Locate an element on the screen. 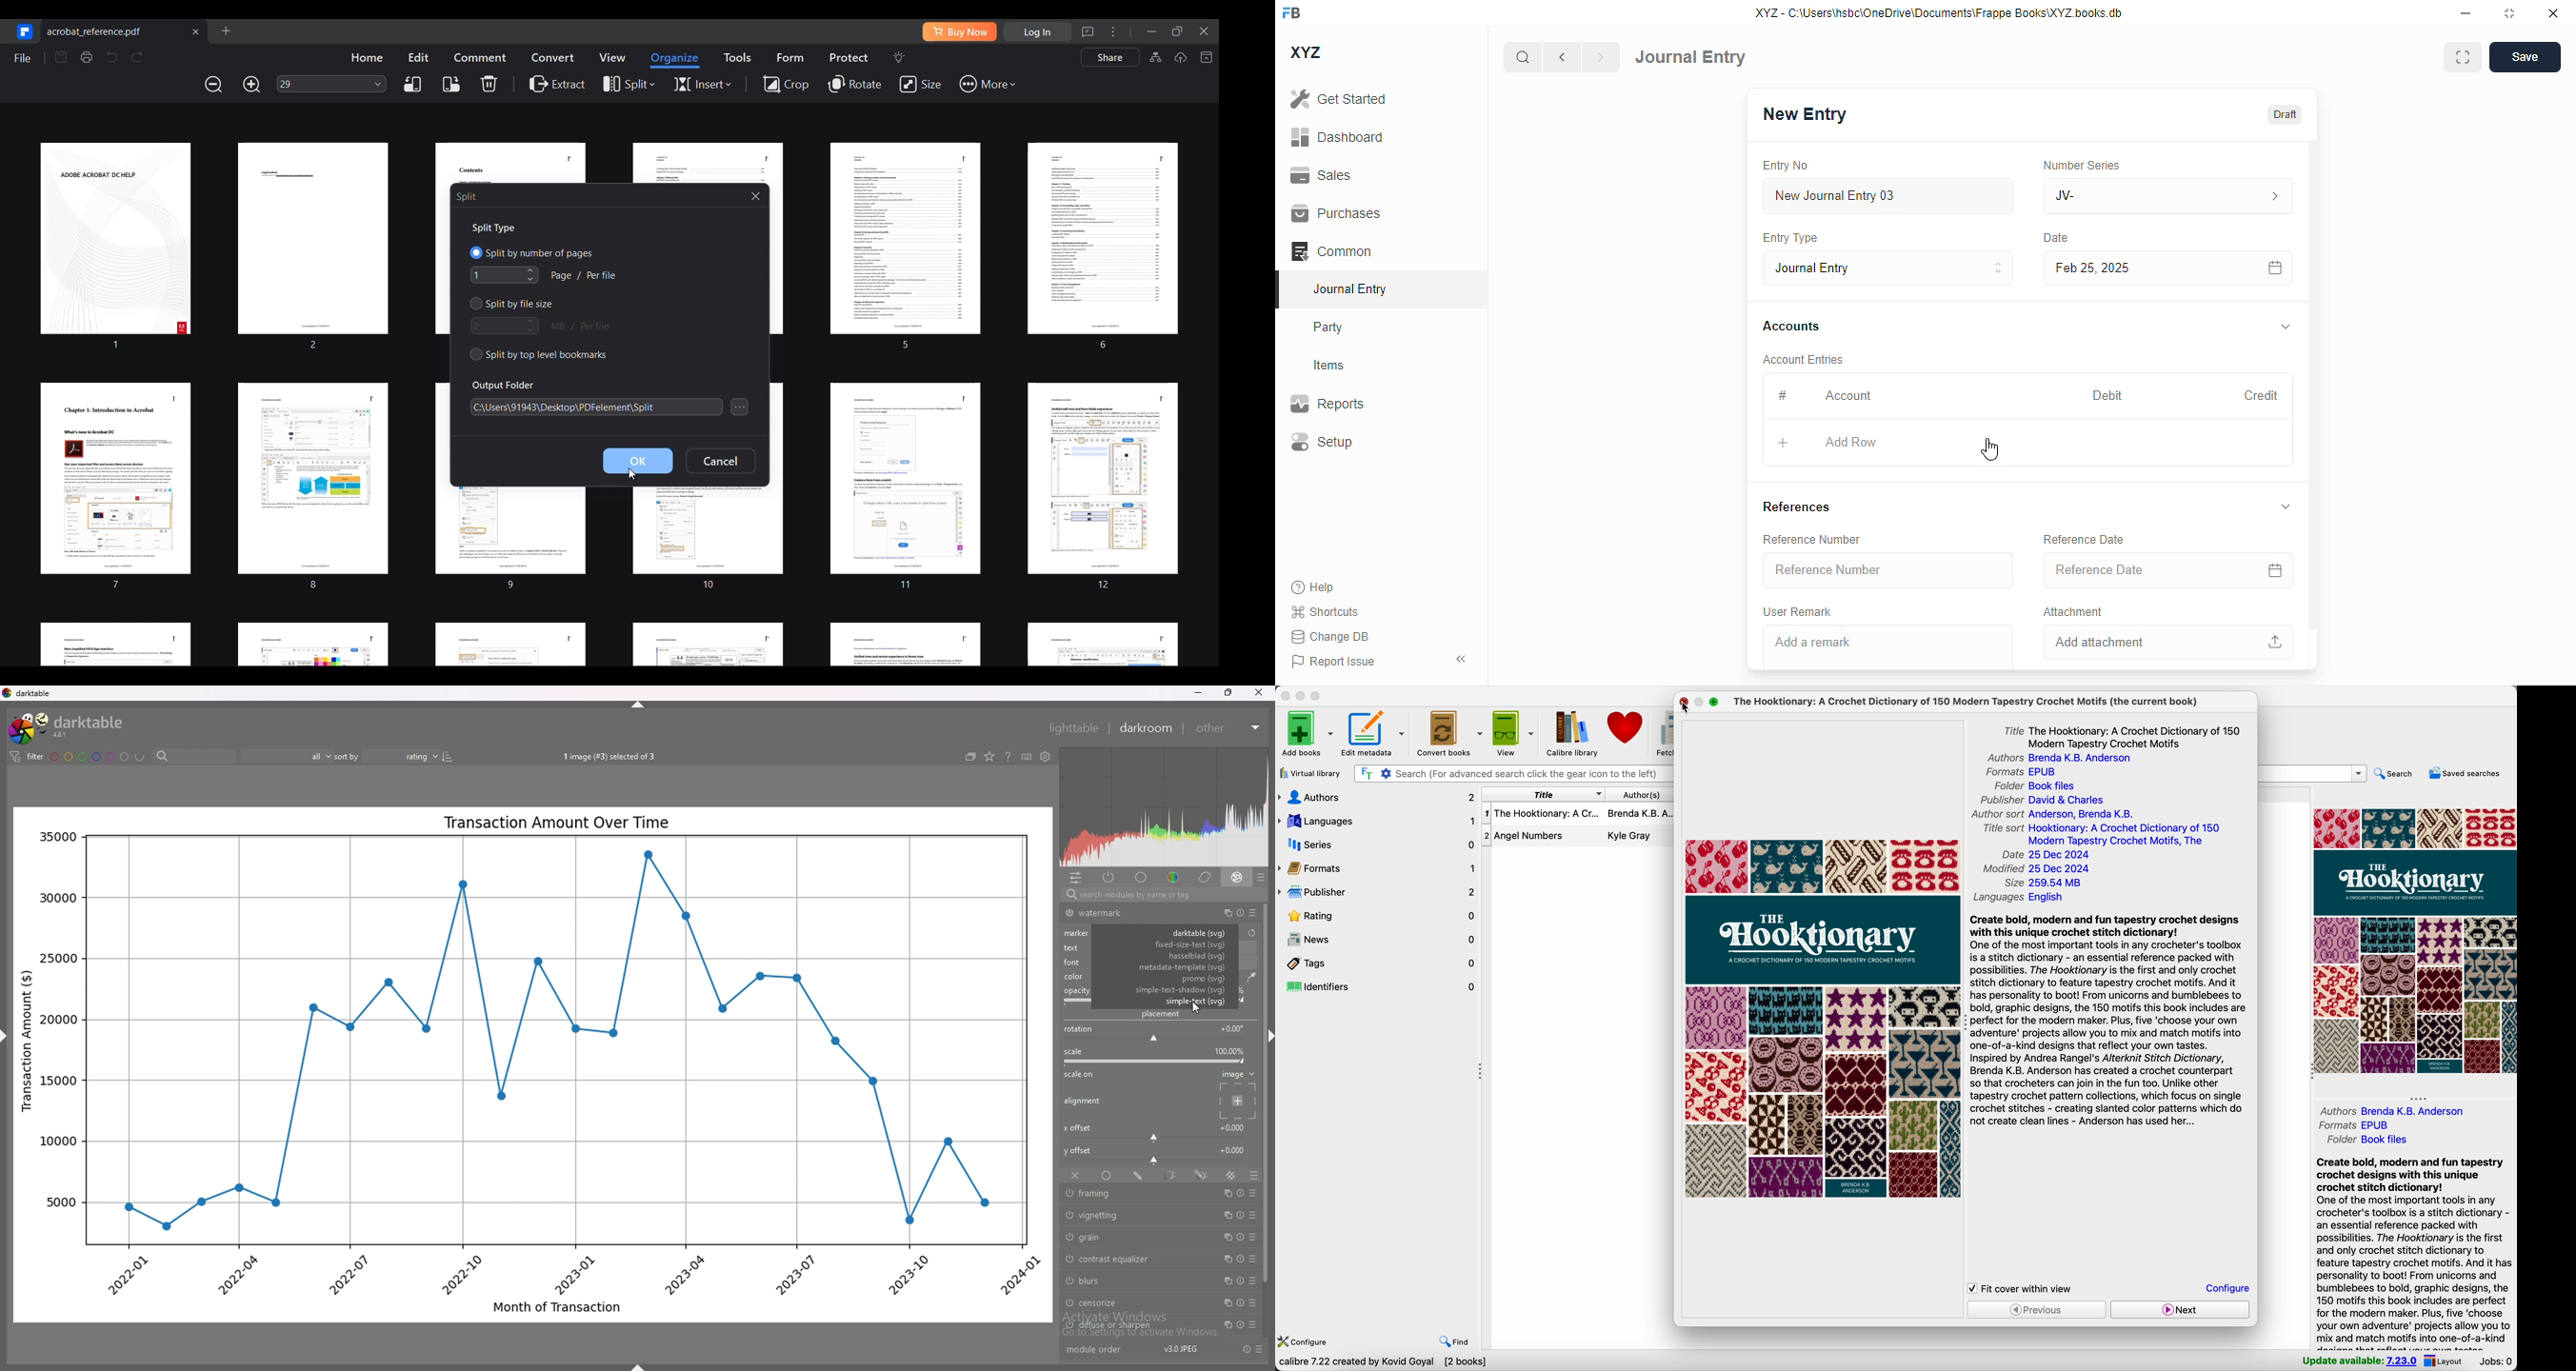 Image resolution: width=2576 pixels, height=1372 pixels. search bar is located at coordinates (191, 757).